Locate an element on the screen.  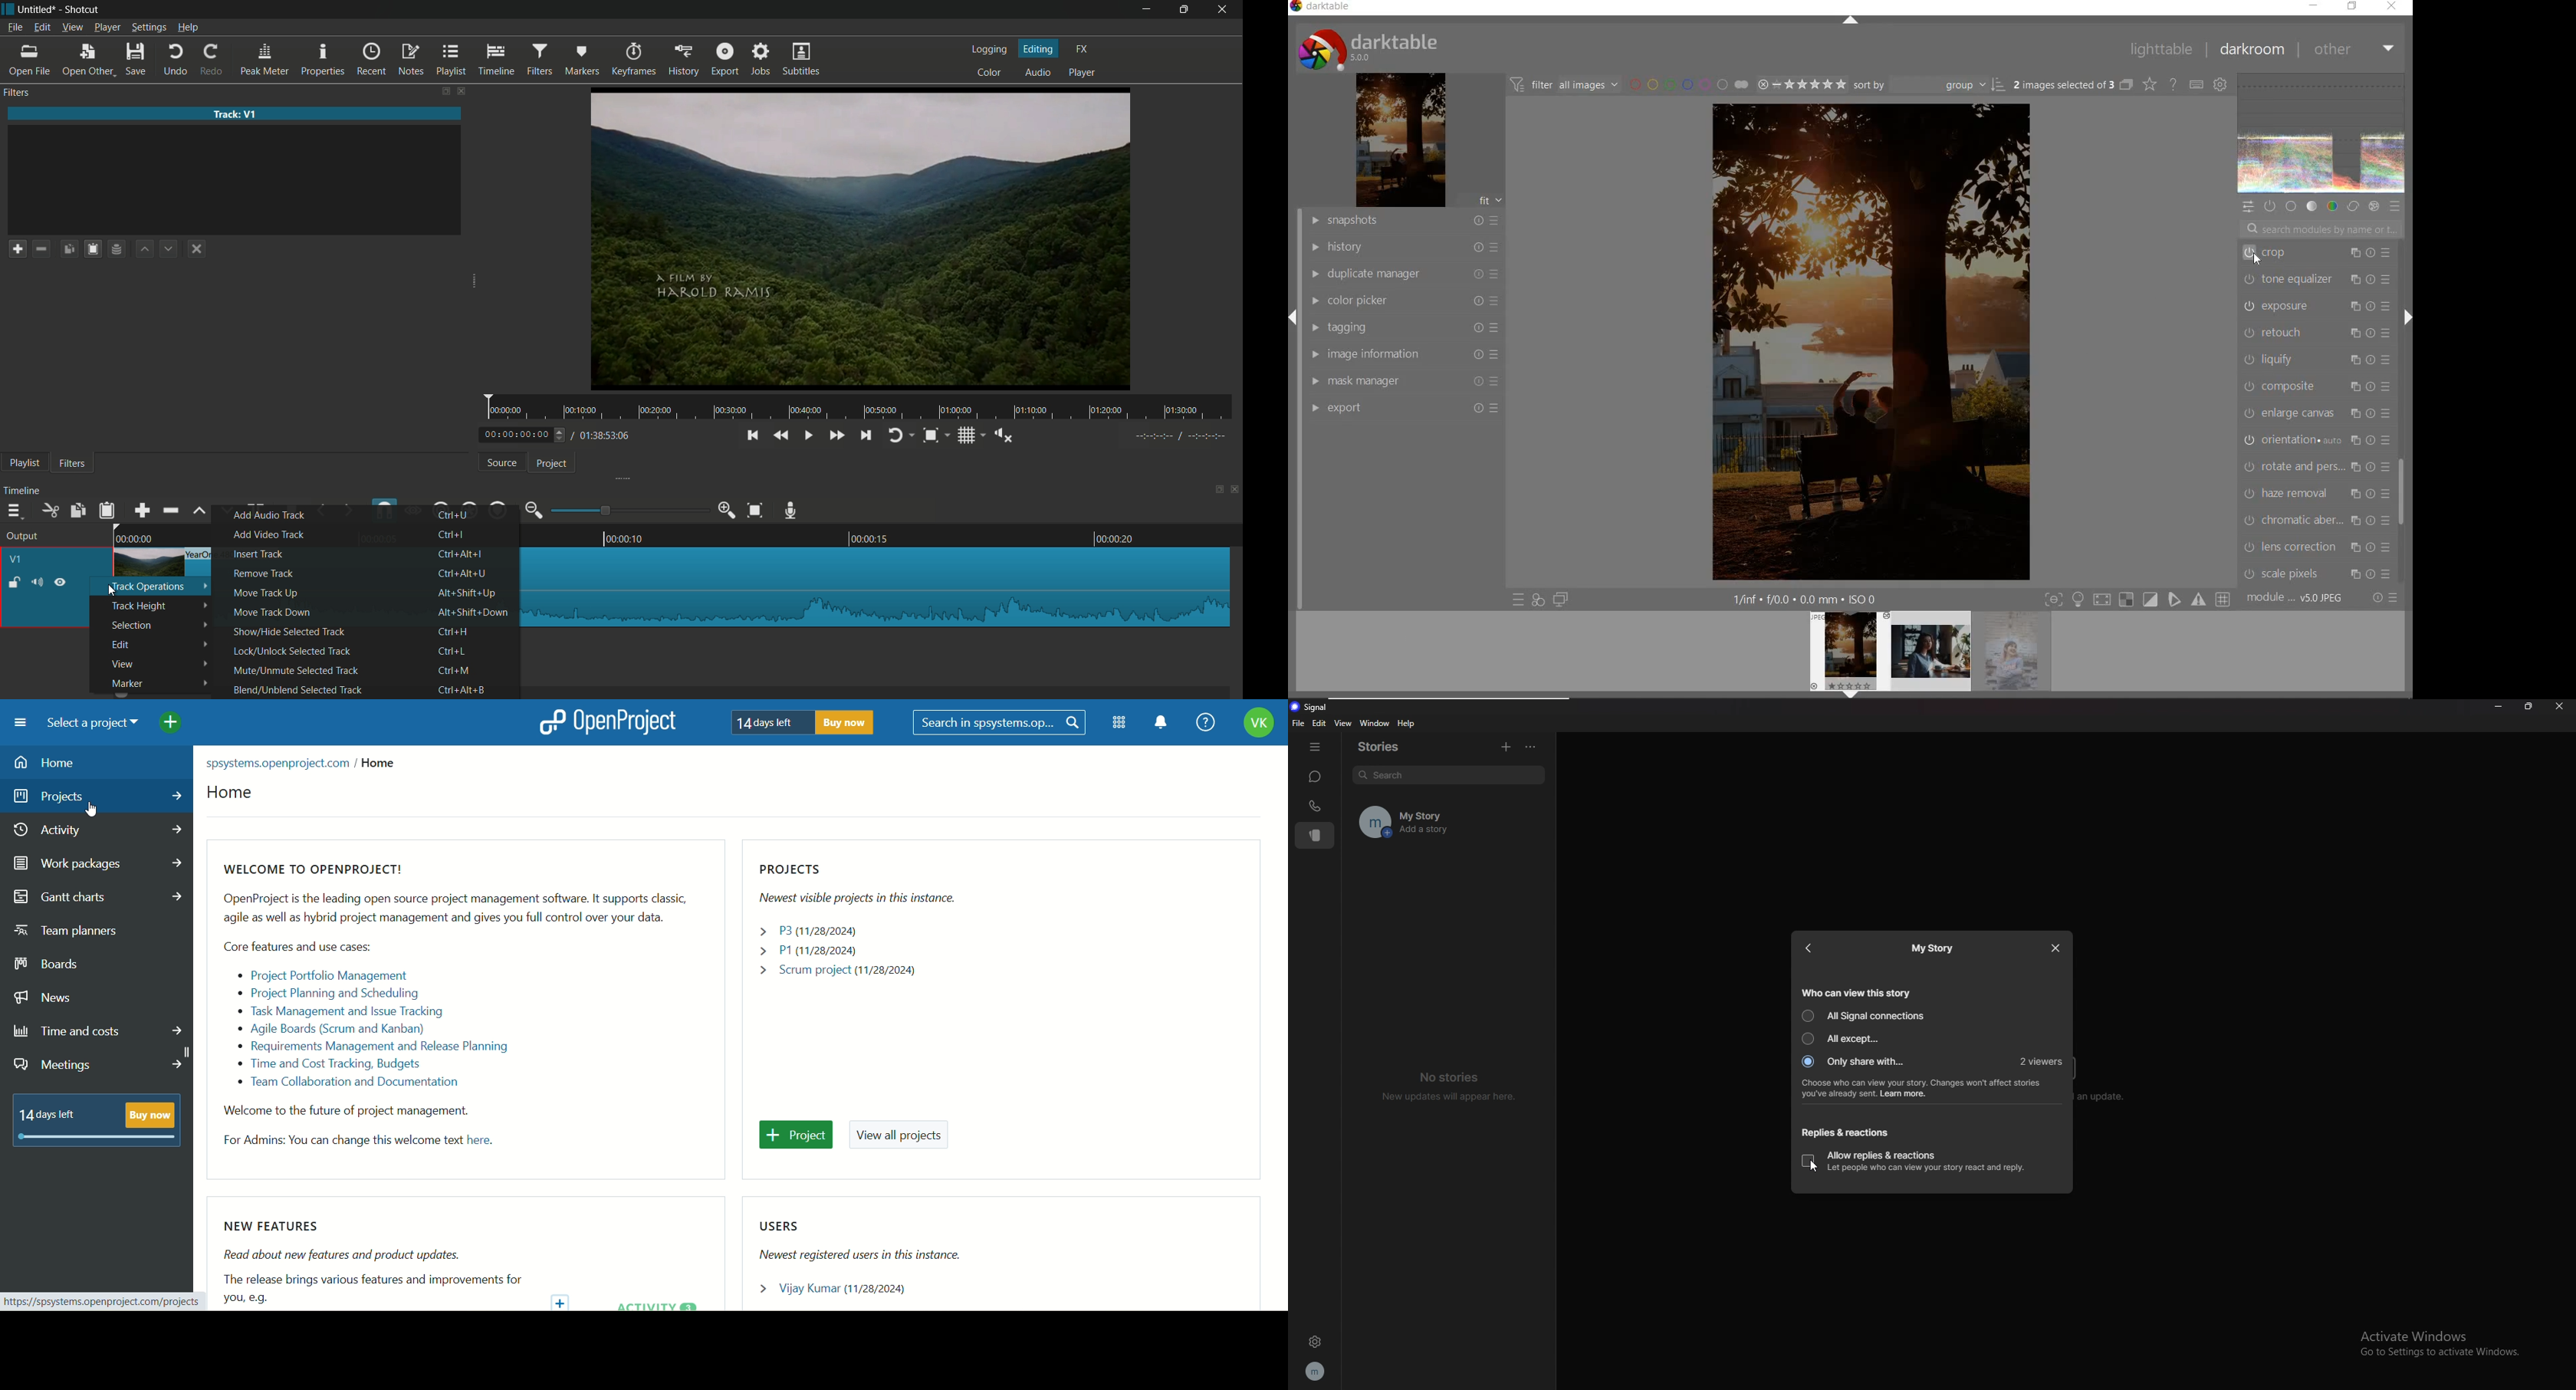
app name is located at coordinates (84, 9).